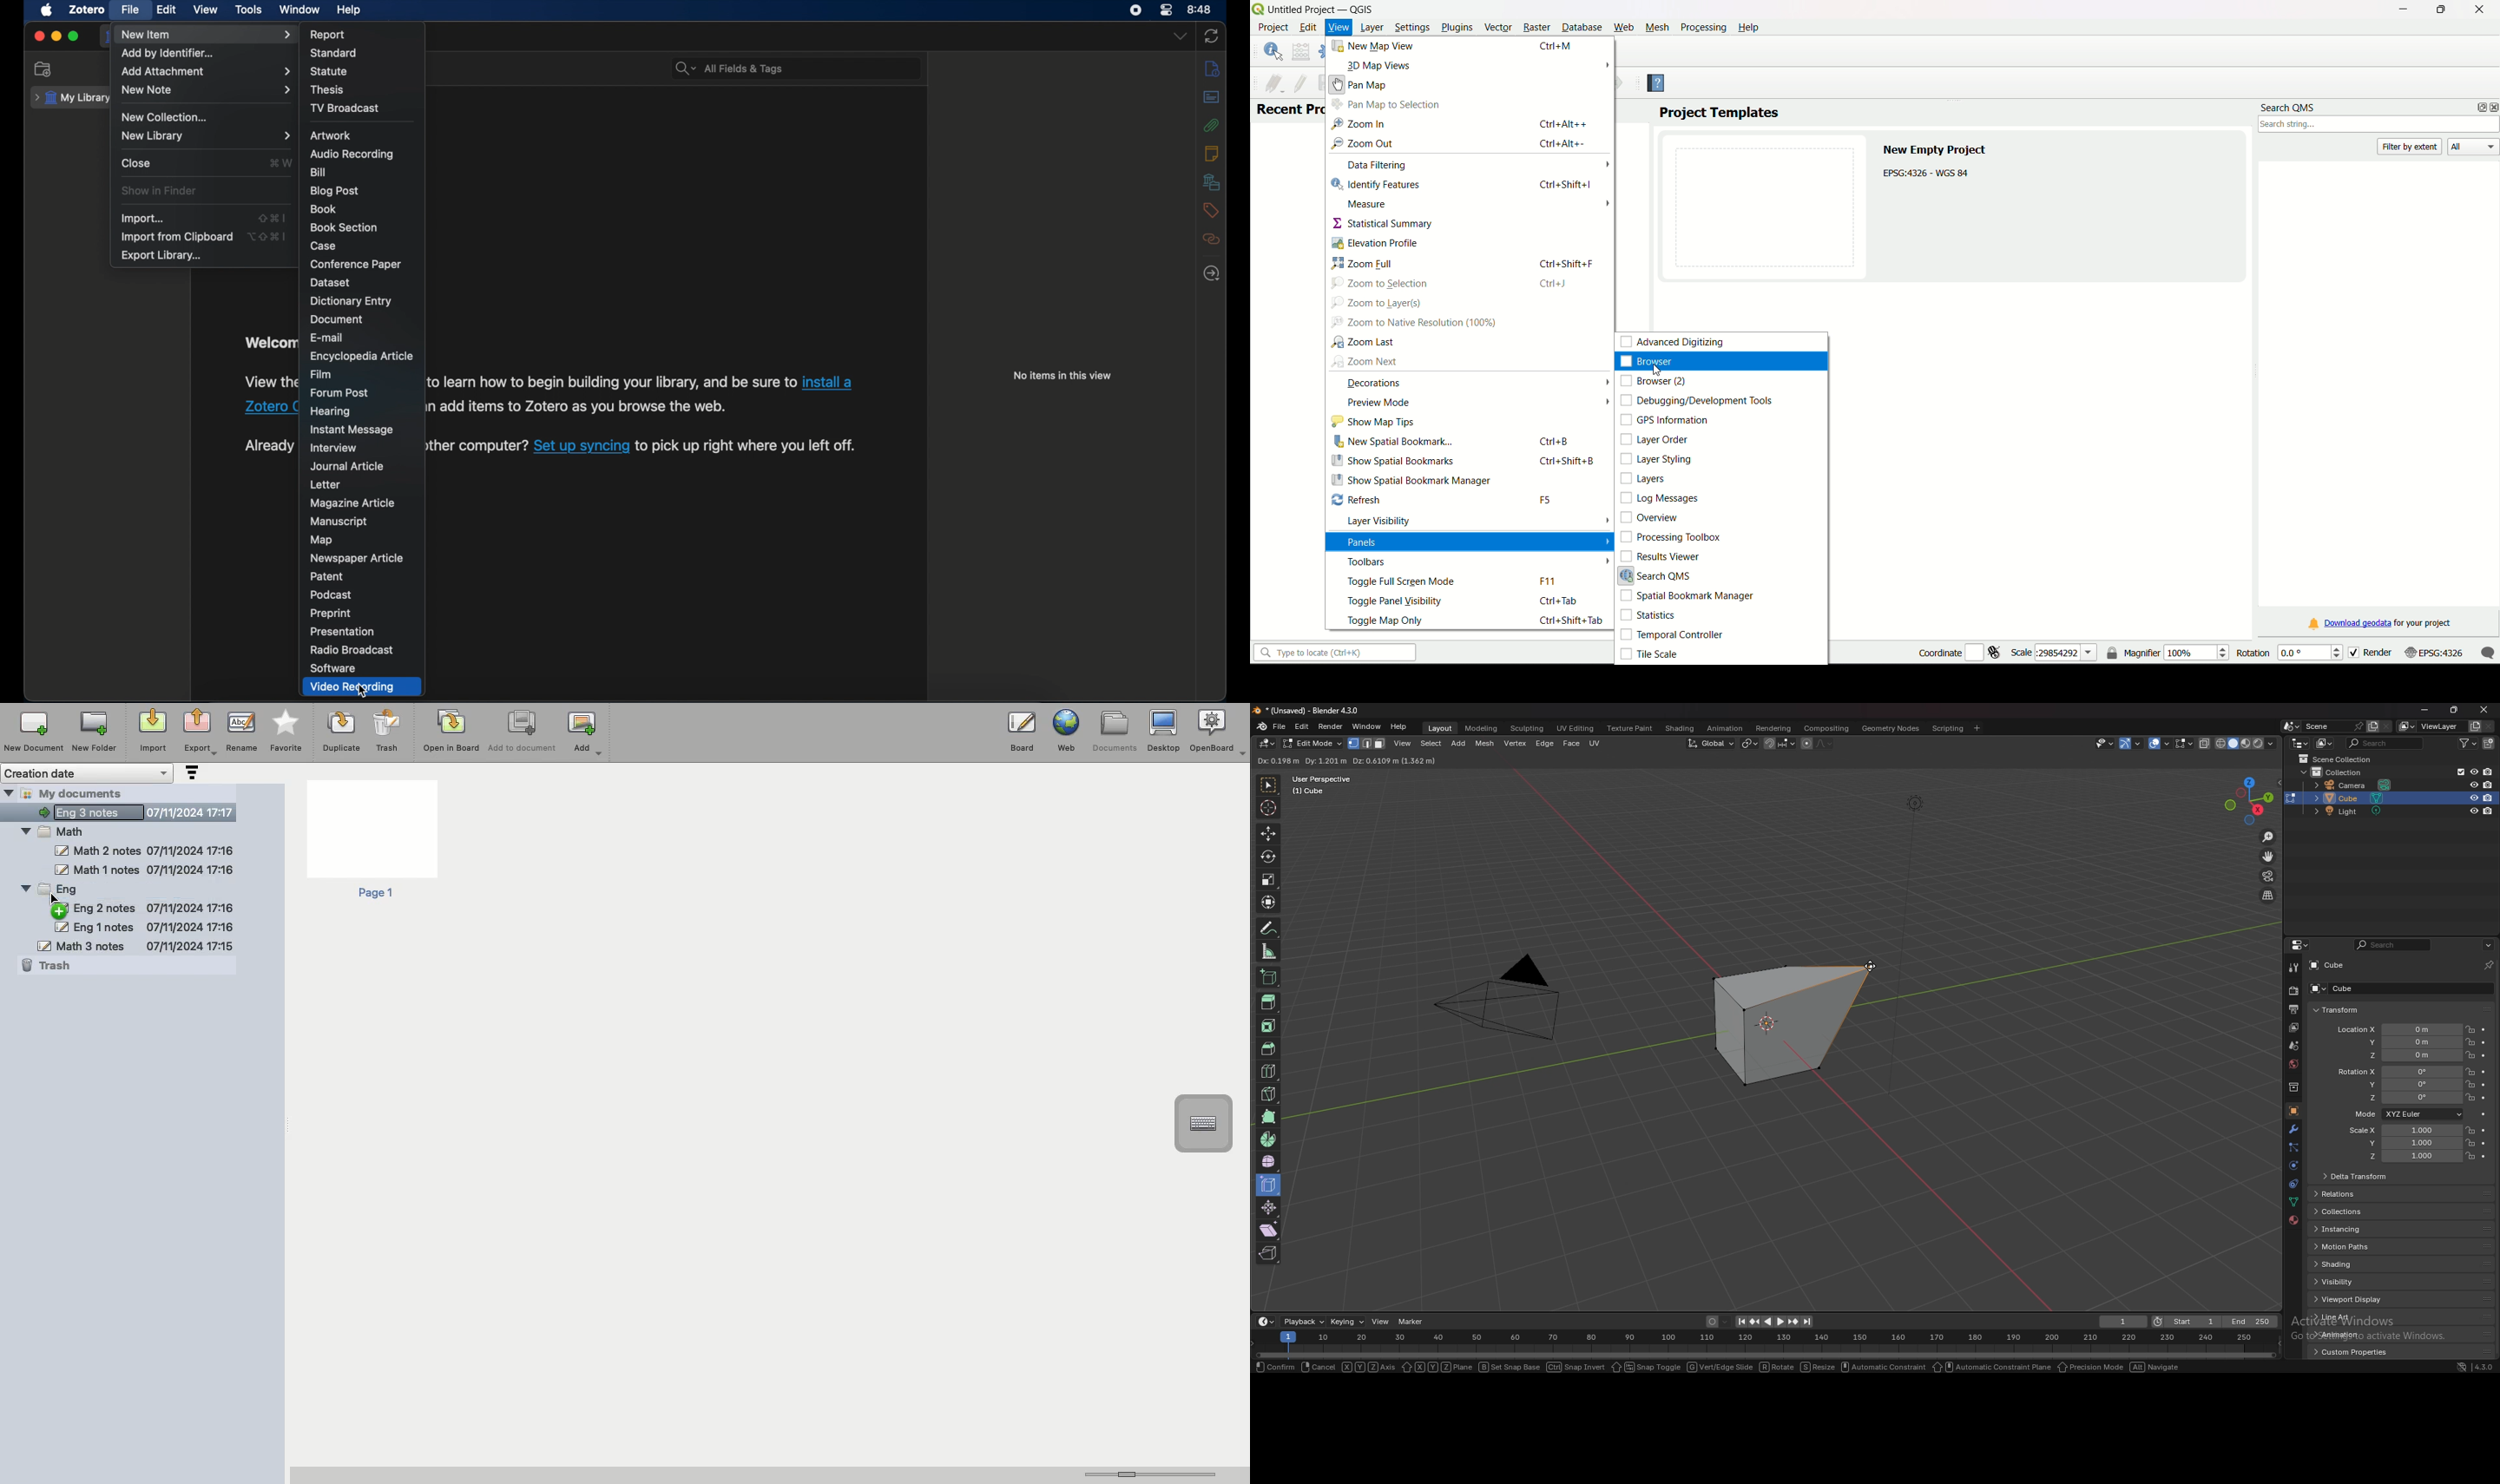 This screenshot has height=1484, width=2520. Describe the element at coordinates (331, 412) in the screenshot. I see `hearing` at that location.